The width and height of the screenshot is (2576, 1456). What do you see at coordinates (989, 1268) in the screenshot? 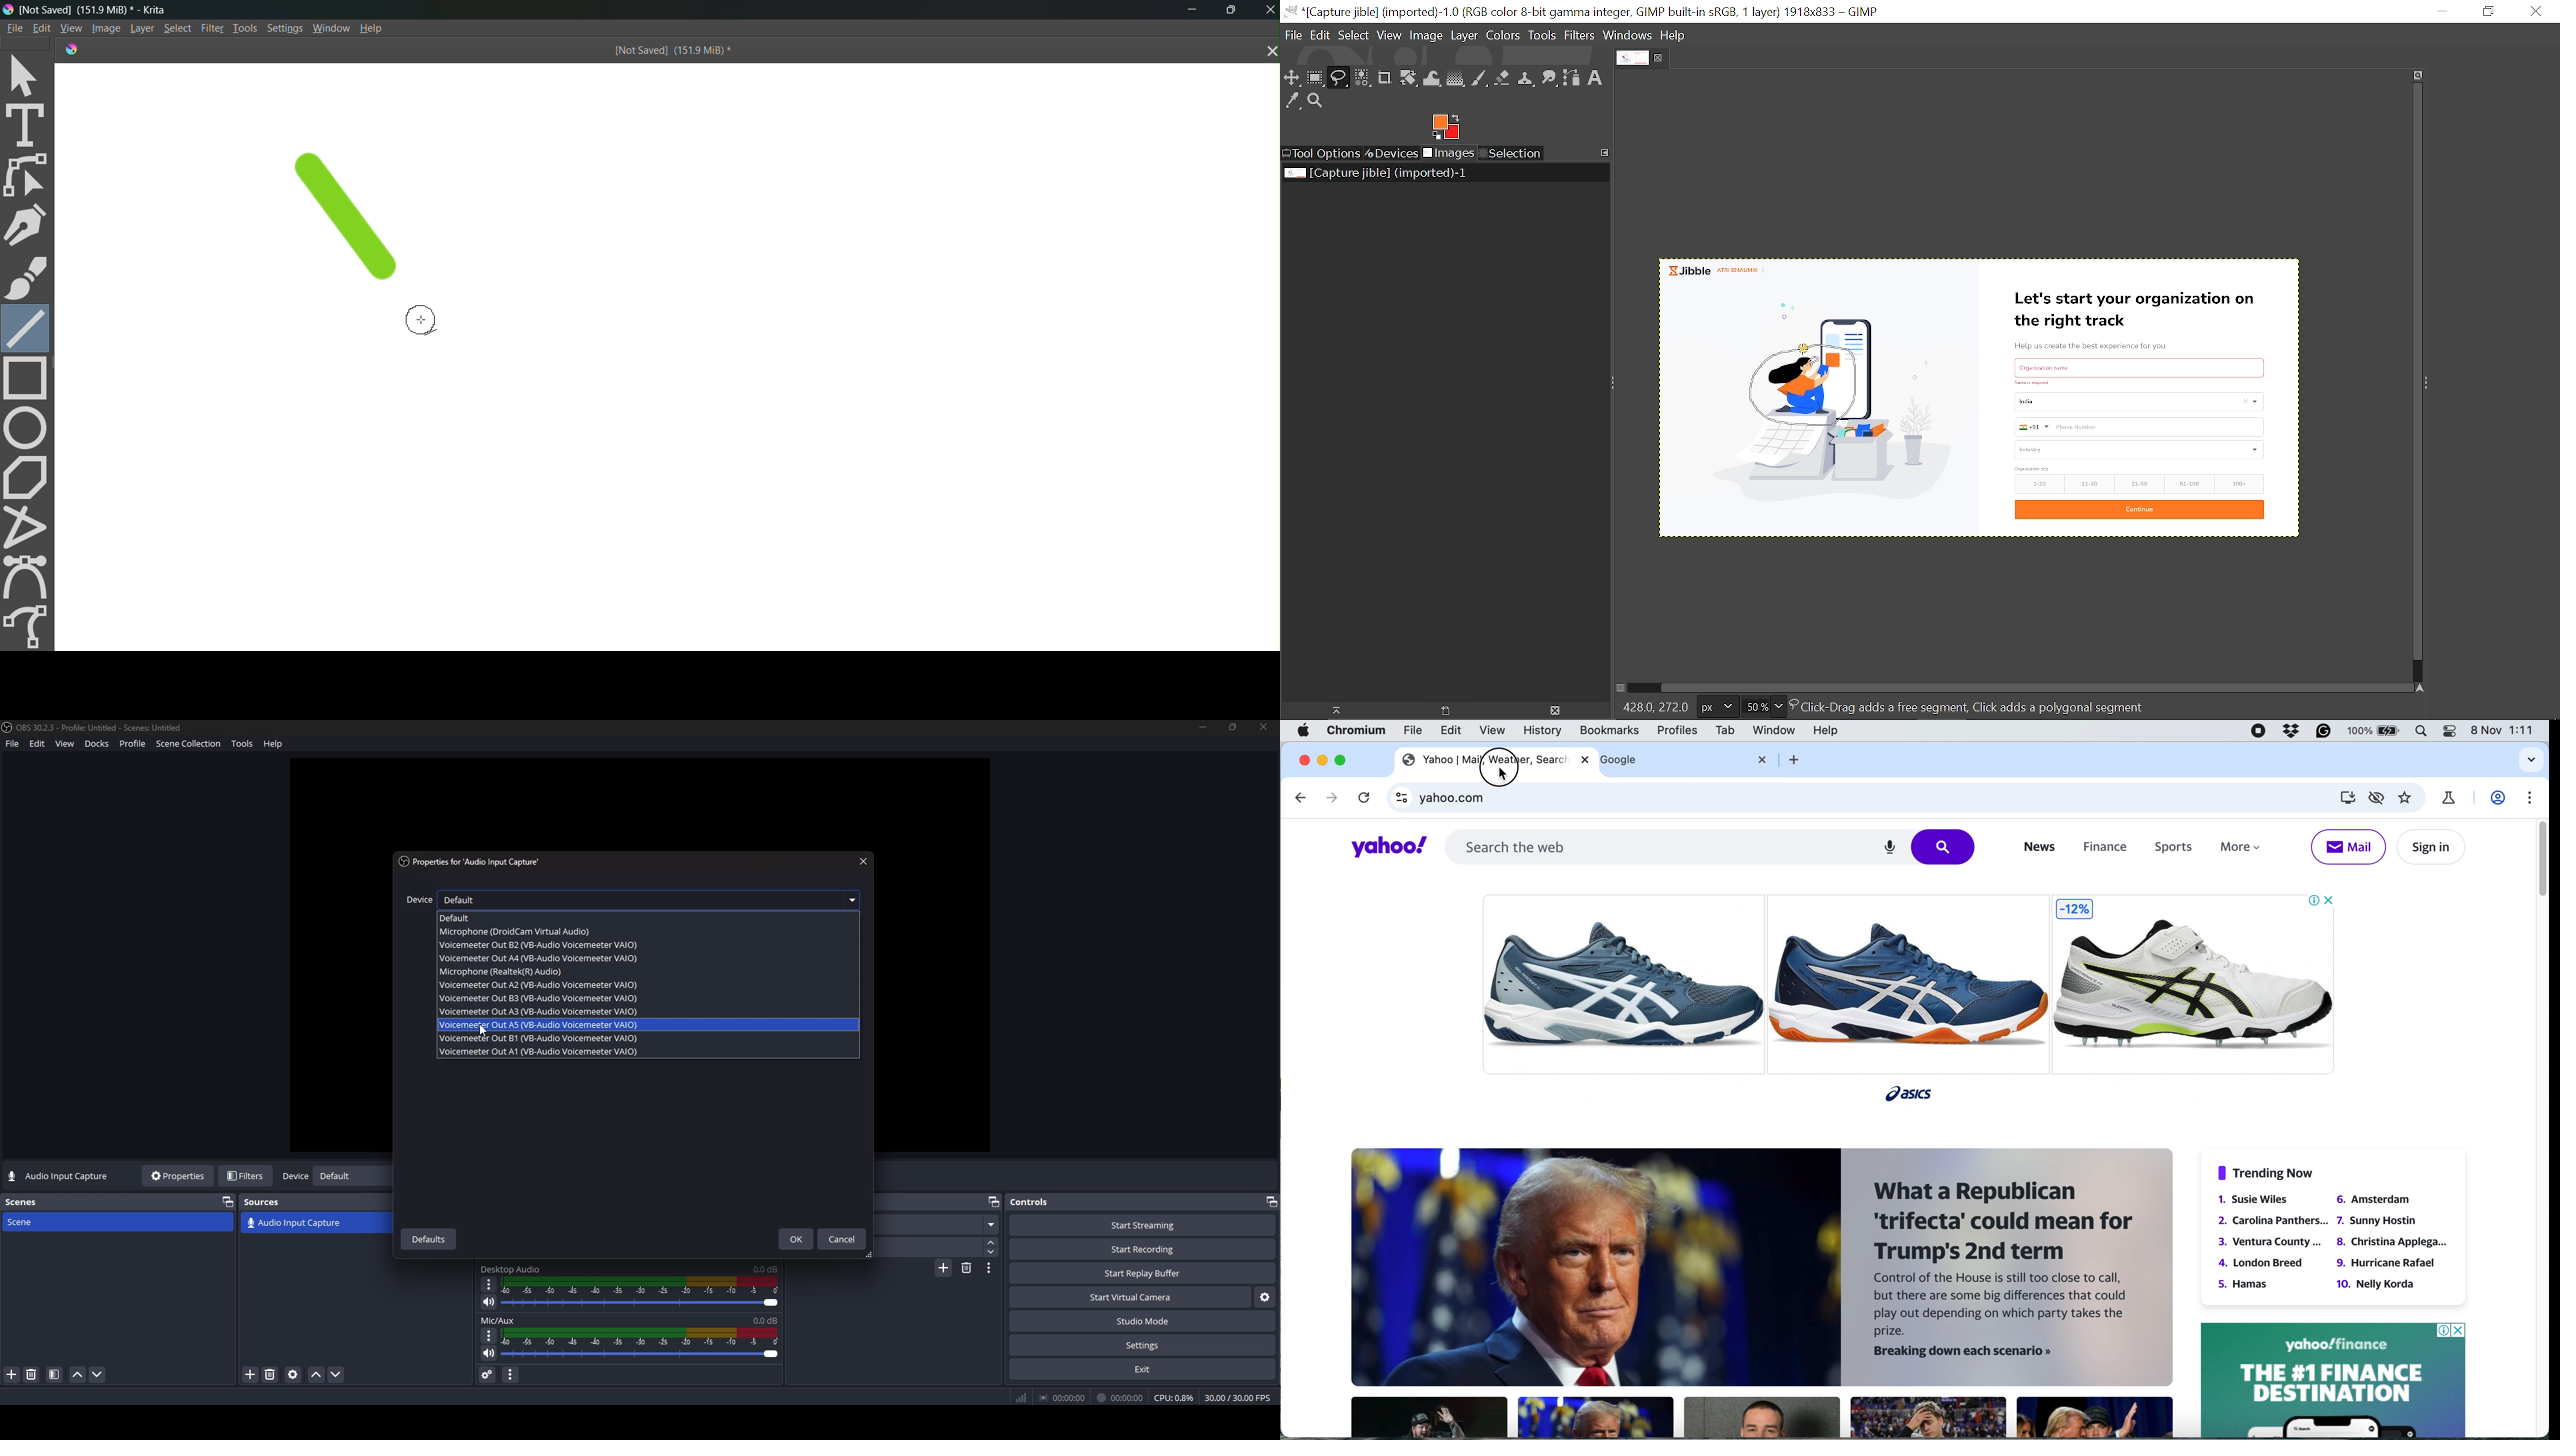
I see `transition properties` at bounding box center [989, 1268].